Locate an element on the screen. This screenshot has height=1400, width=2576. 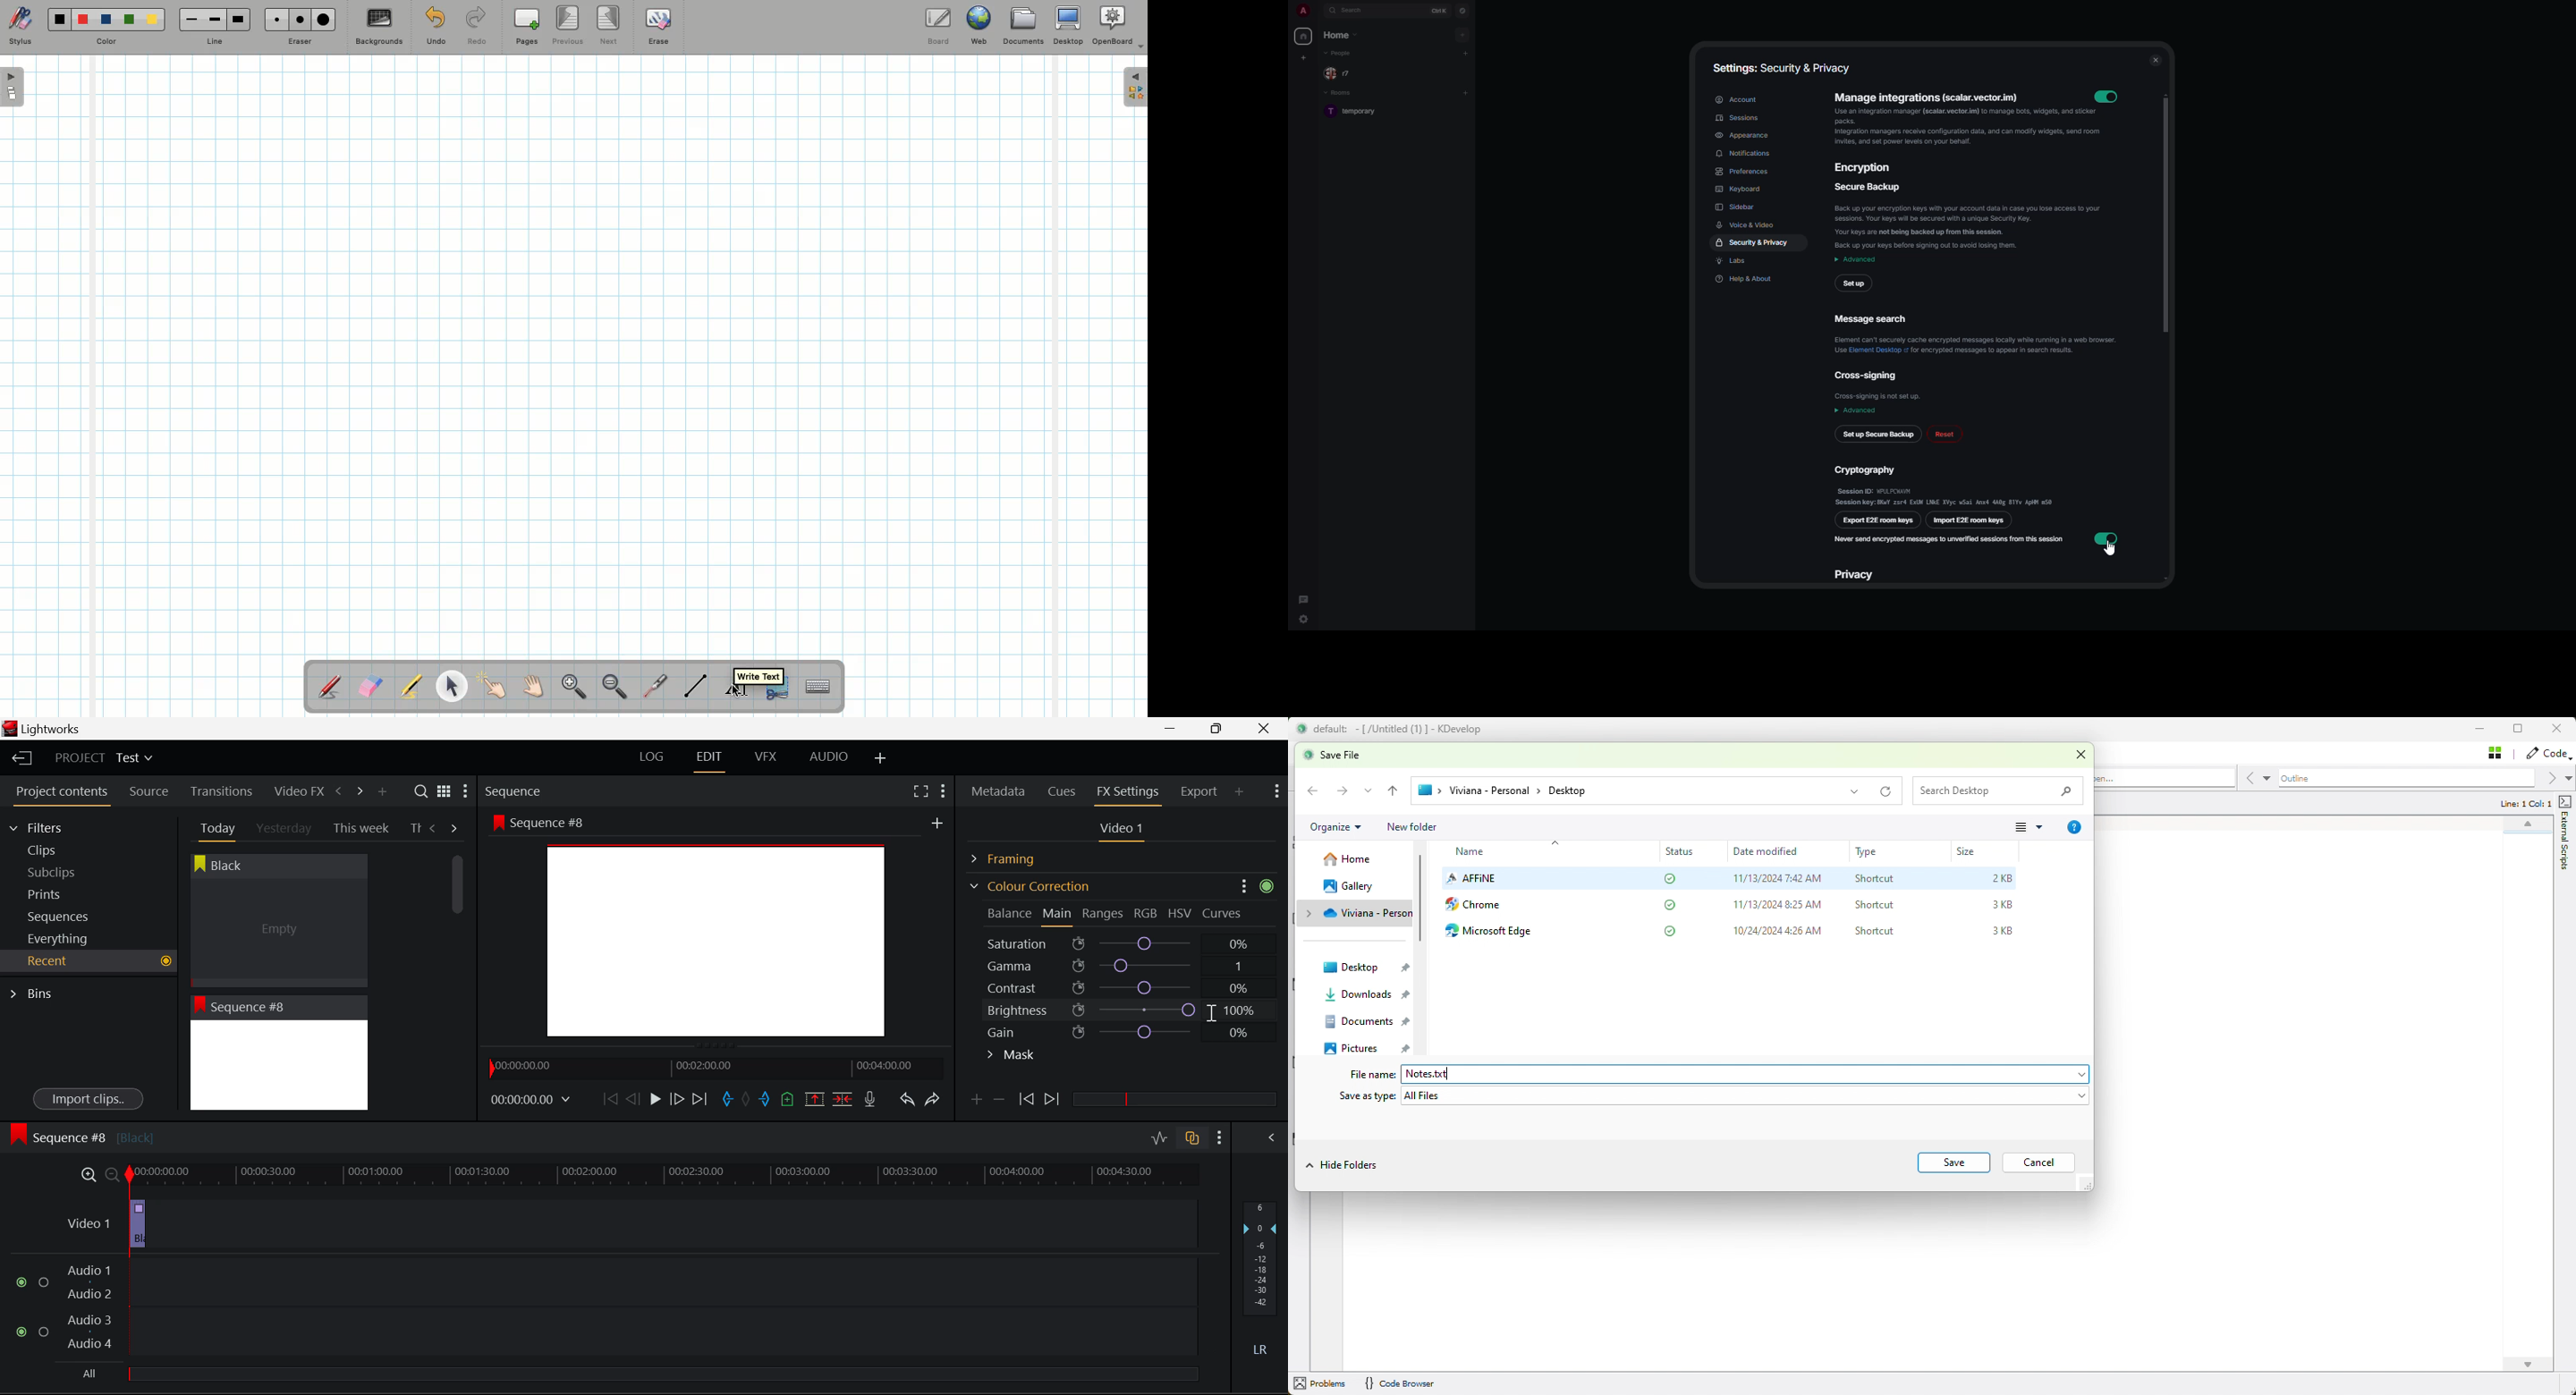
search is located at coordinates (1355, 11).